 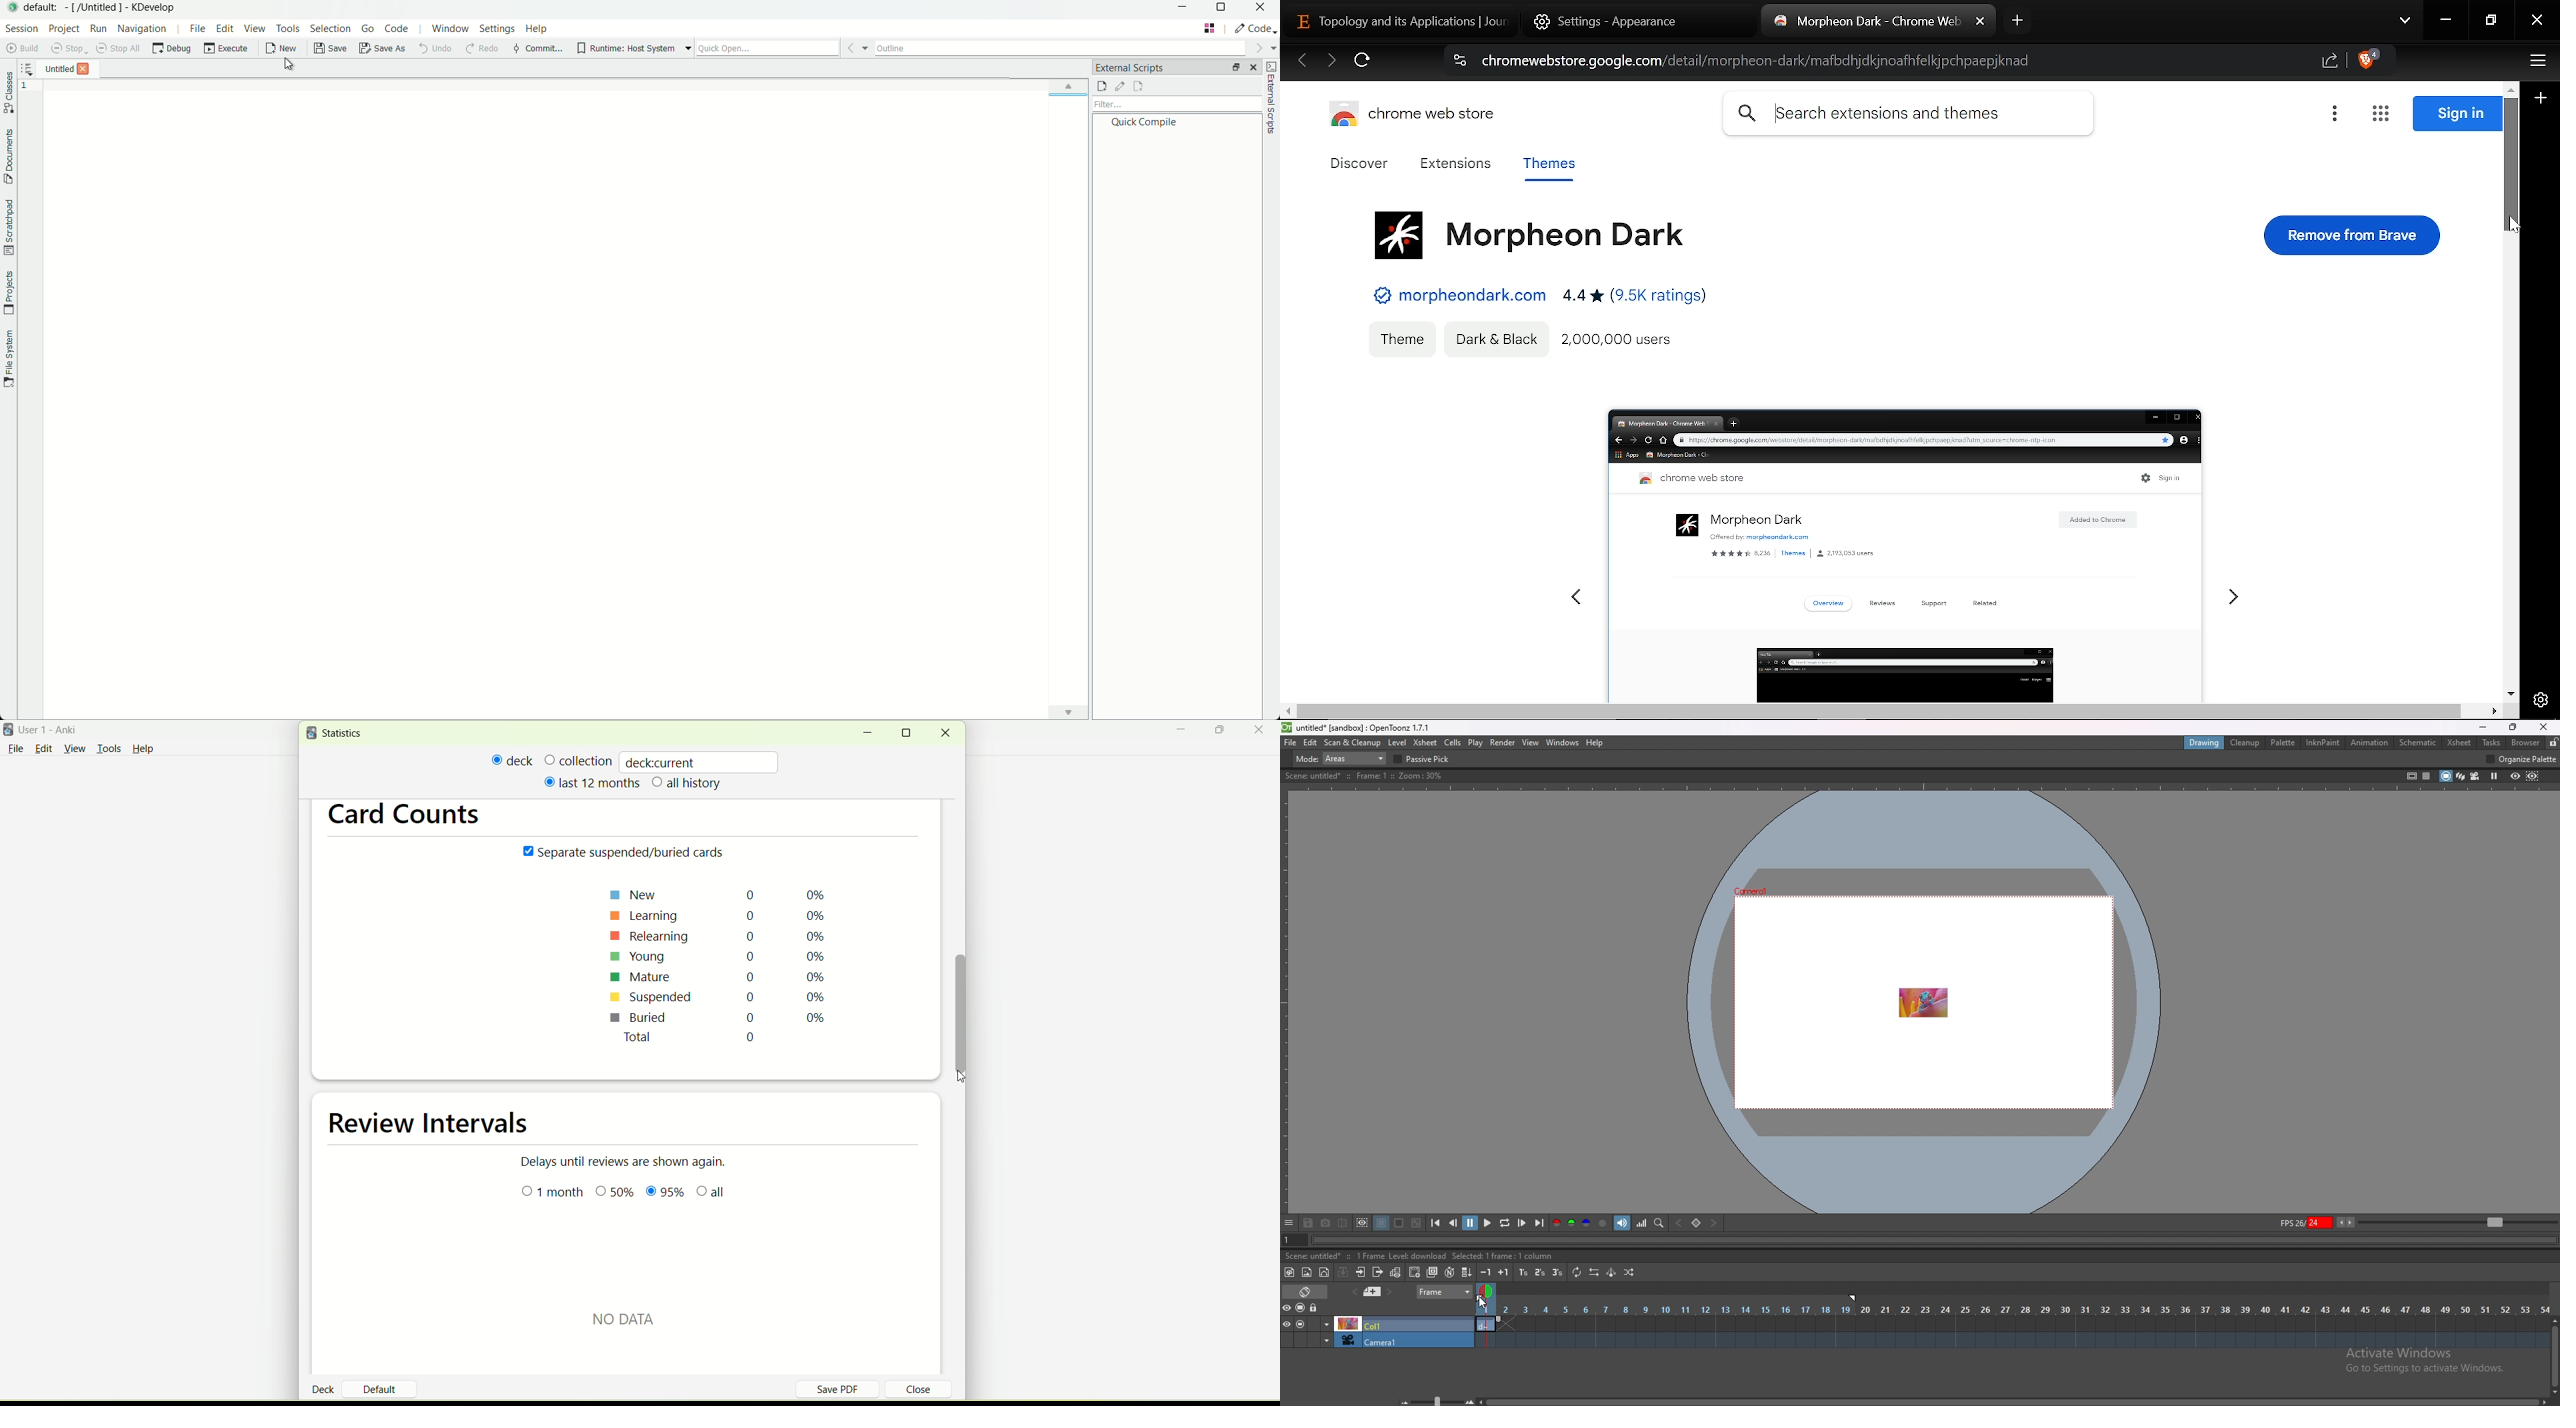 What do you see at coordinates (2011, 1341) in the screenshot?
I see `timeline` at bounding box center [2011, 1341].